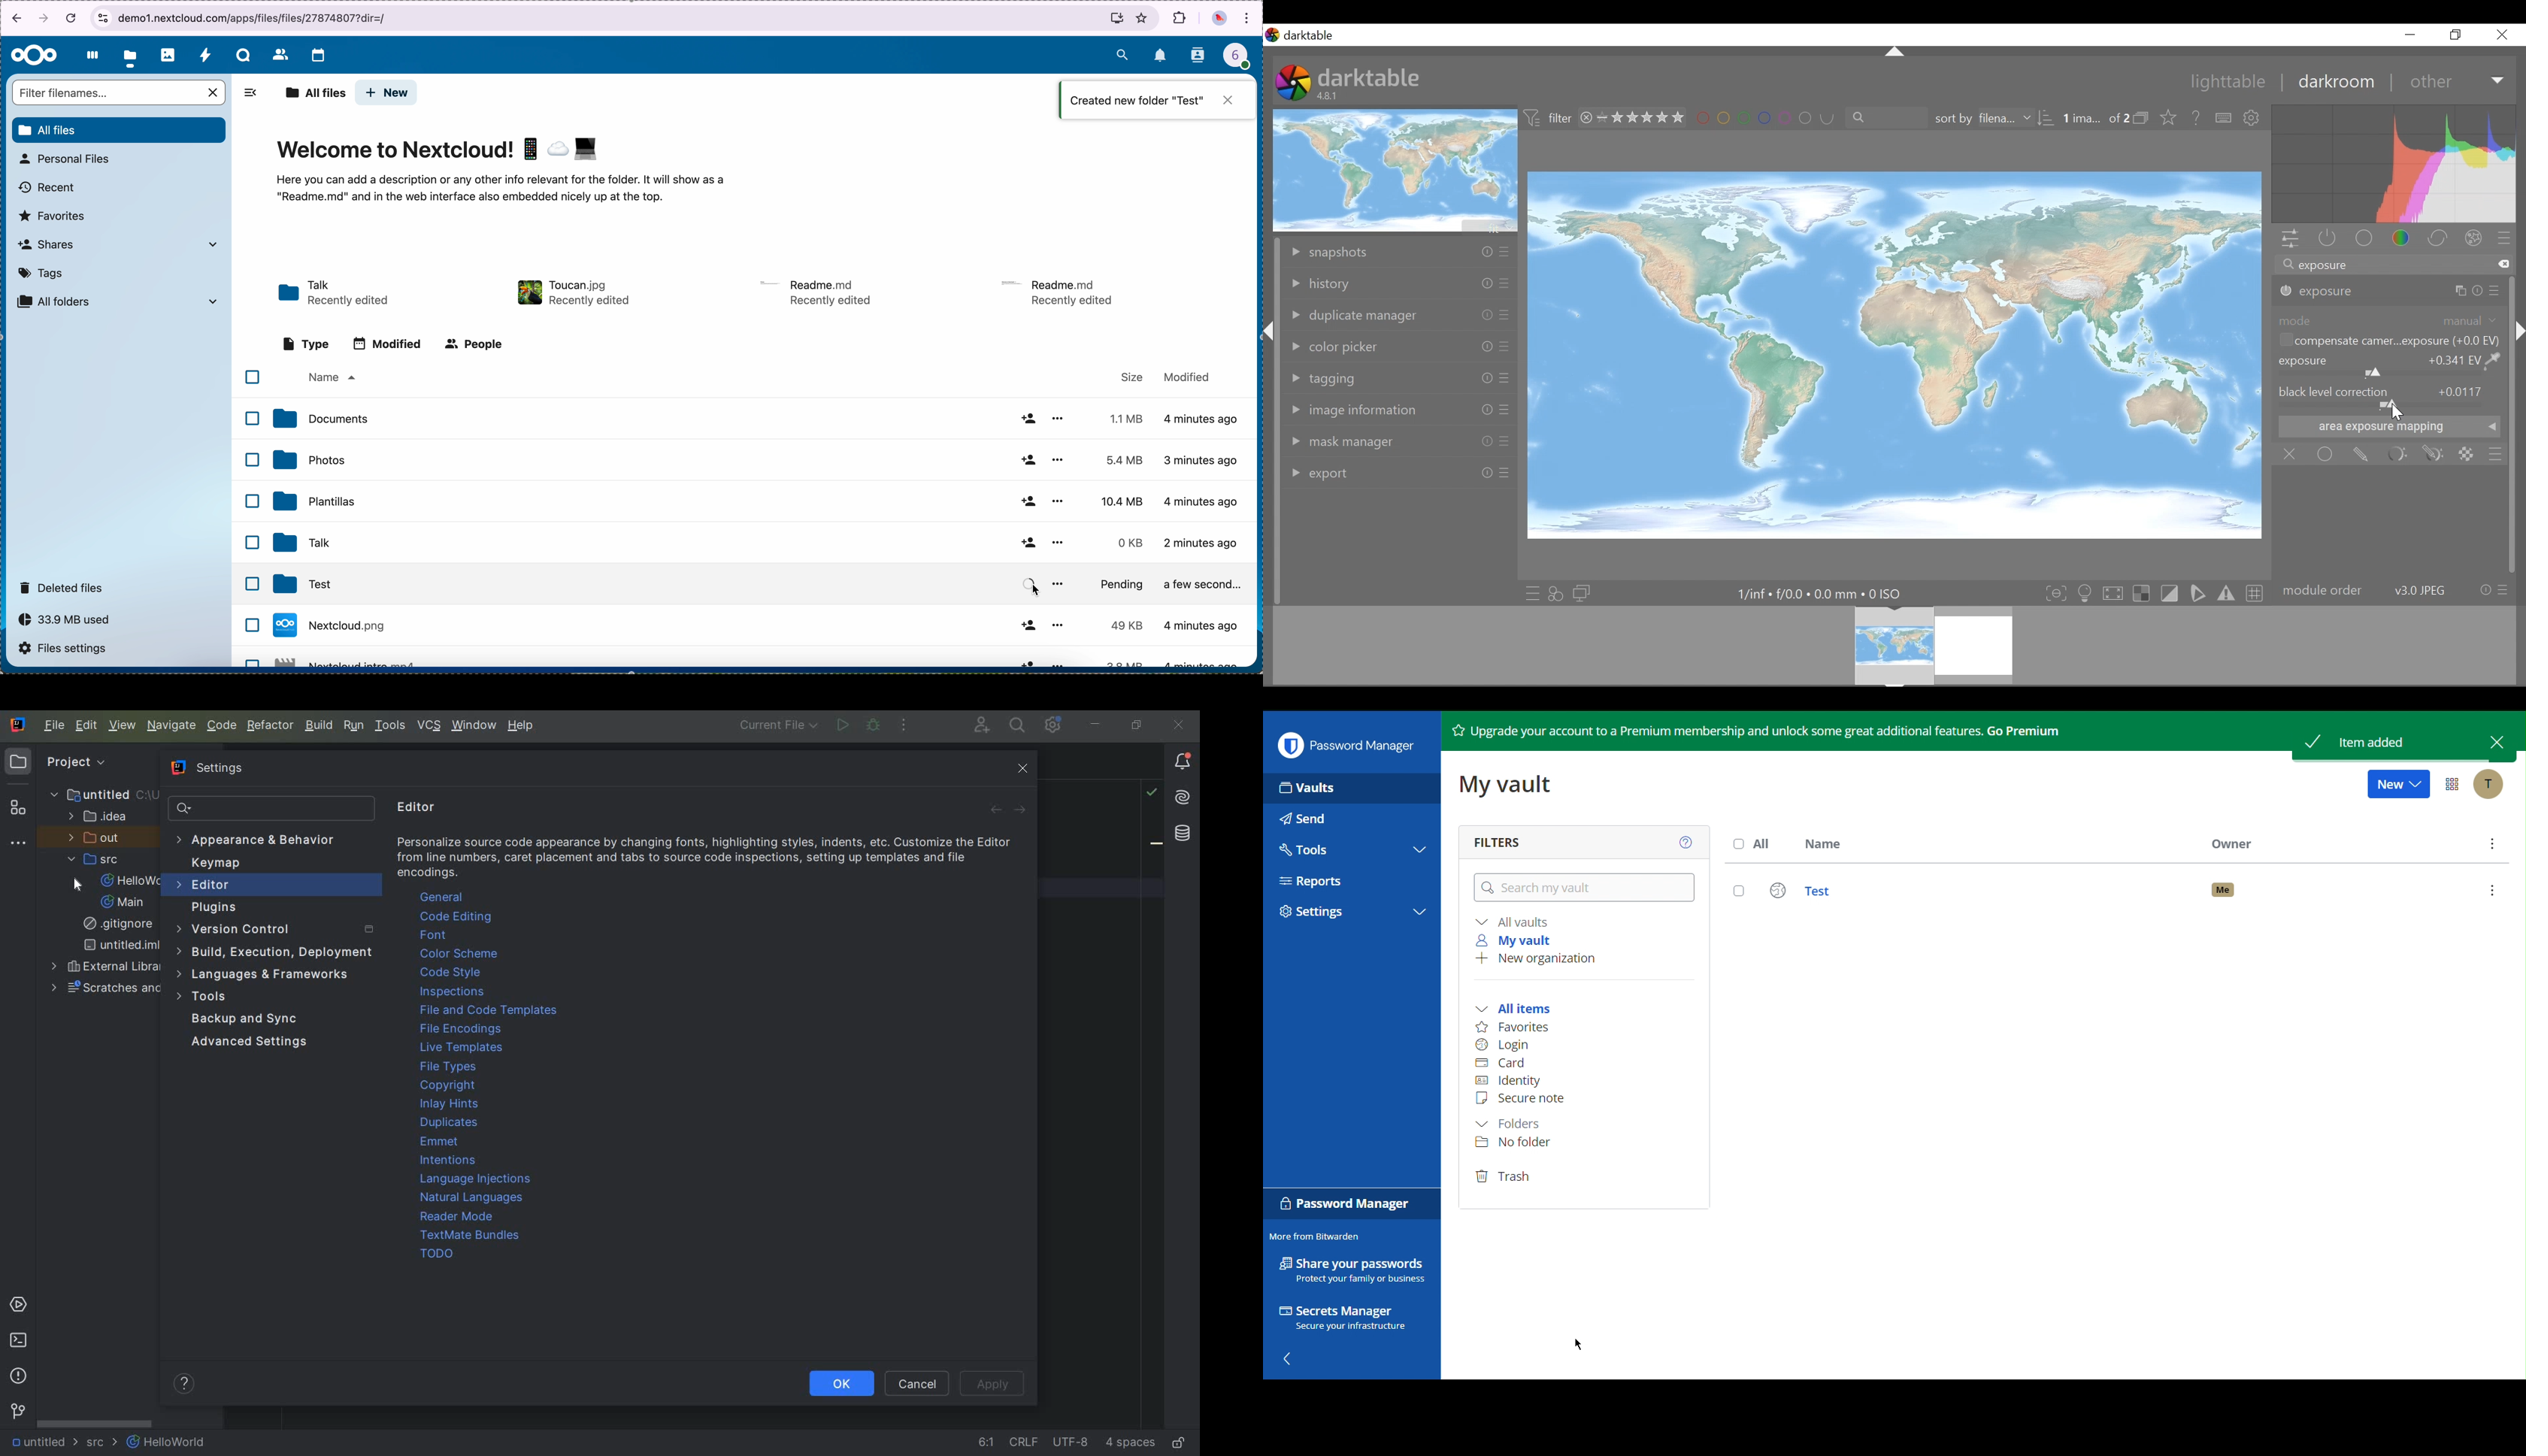 Image resolution: width=2548 pixels, height=1456 pixels. I want to click on 4 minutes ago, so click(1203, 460).